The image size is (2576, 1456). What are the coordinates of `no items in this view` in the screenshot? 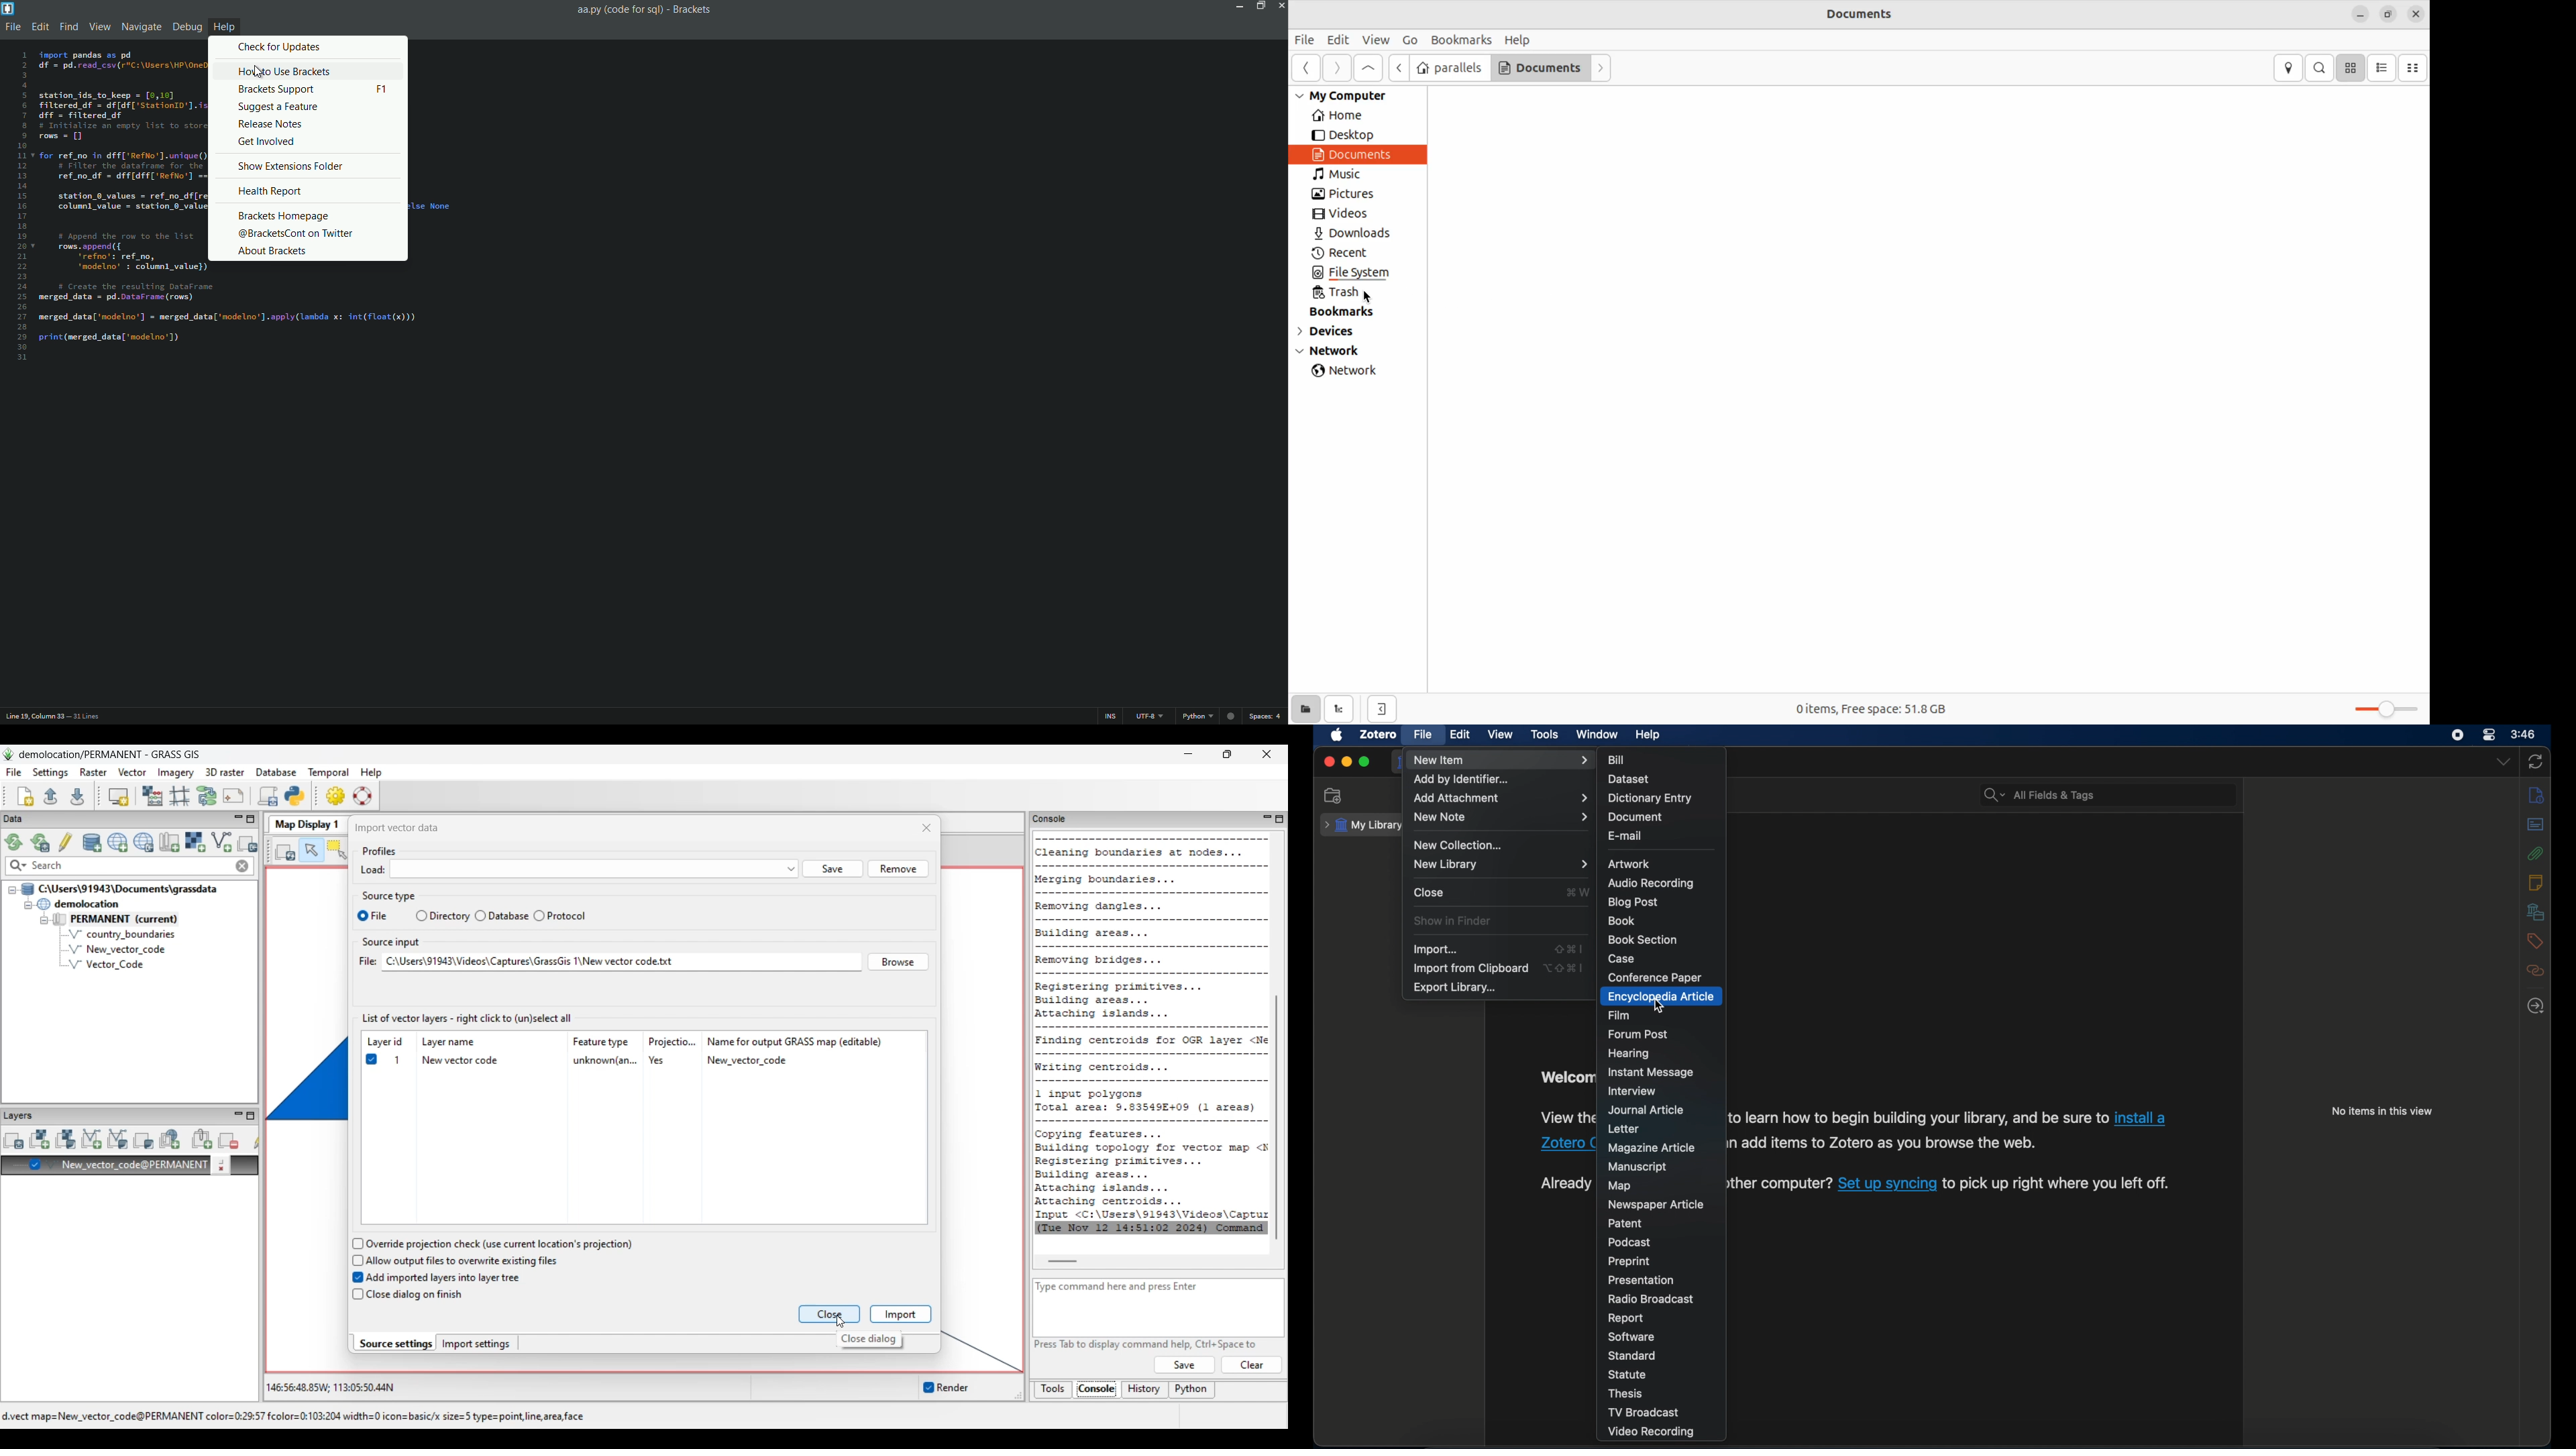 It's located at (2383, 1112).